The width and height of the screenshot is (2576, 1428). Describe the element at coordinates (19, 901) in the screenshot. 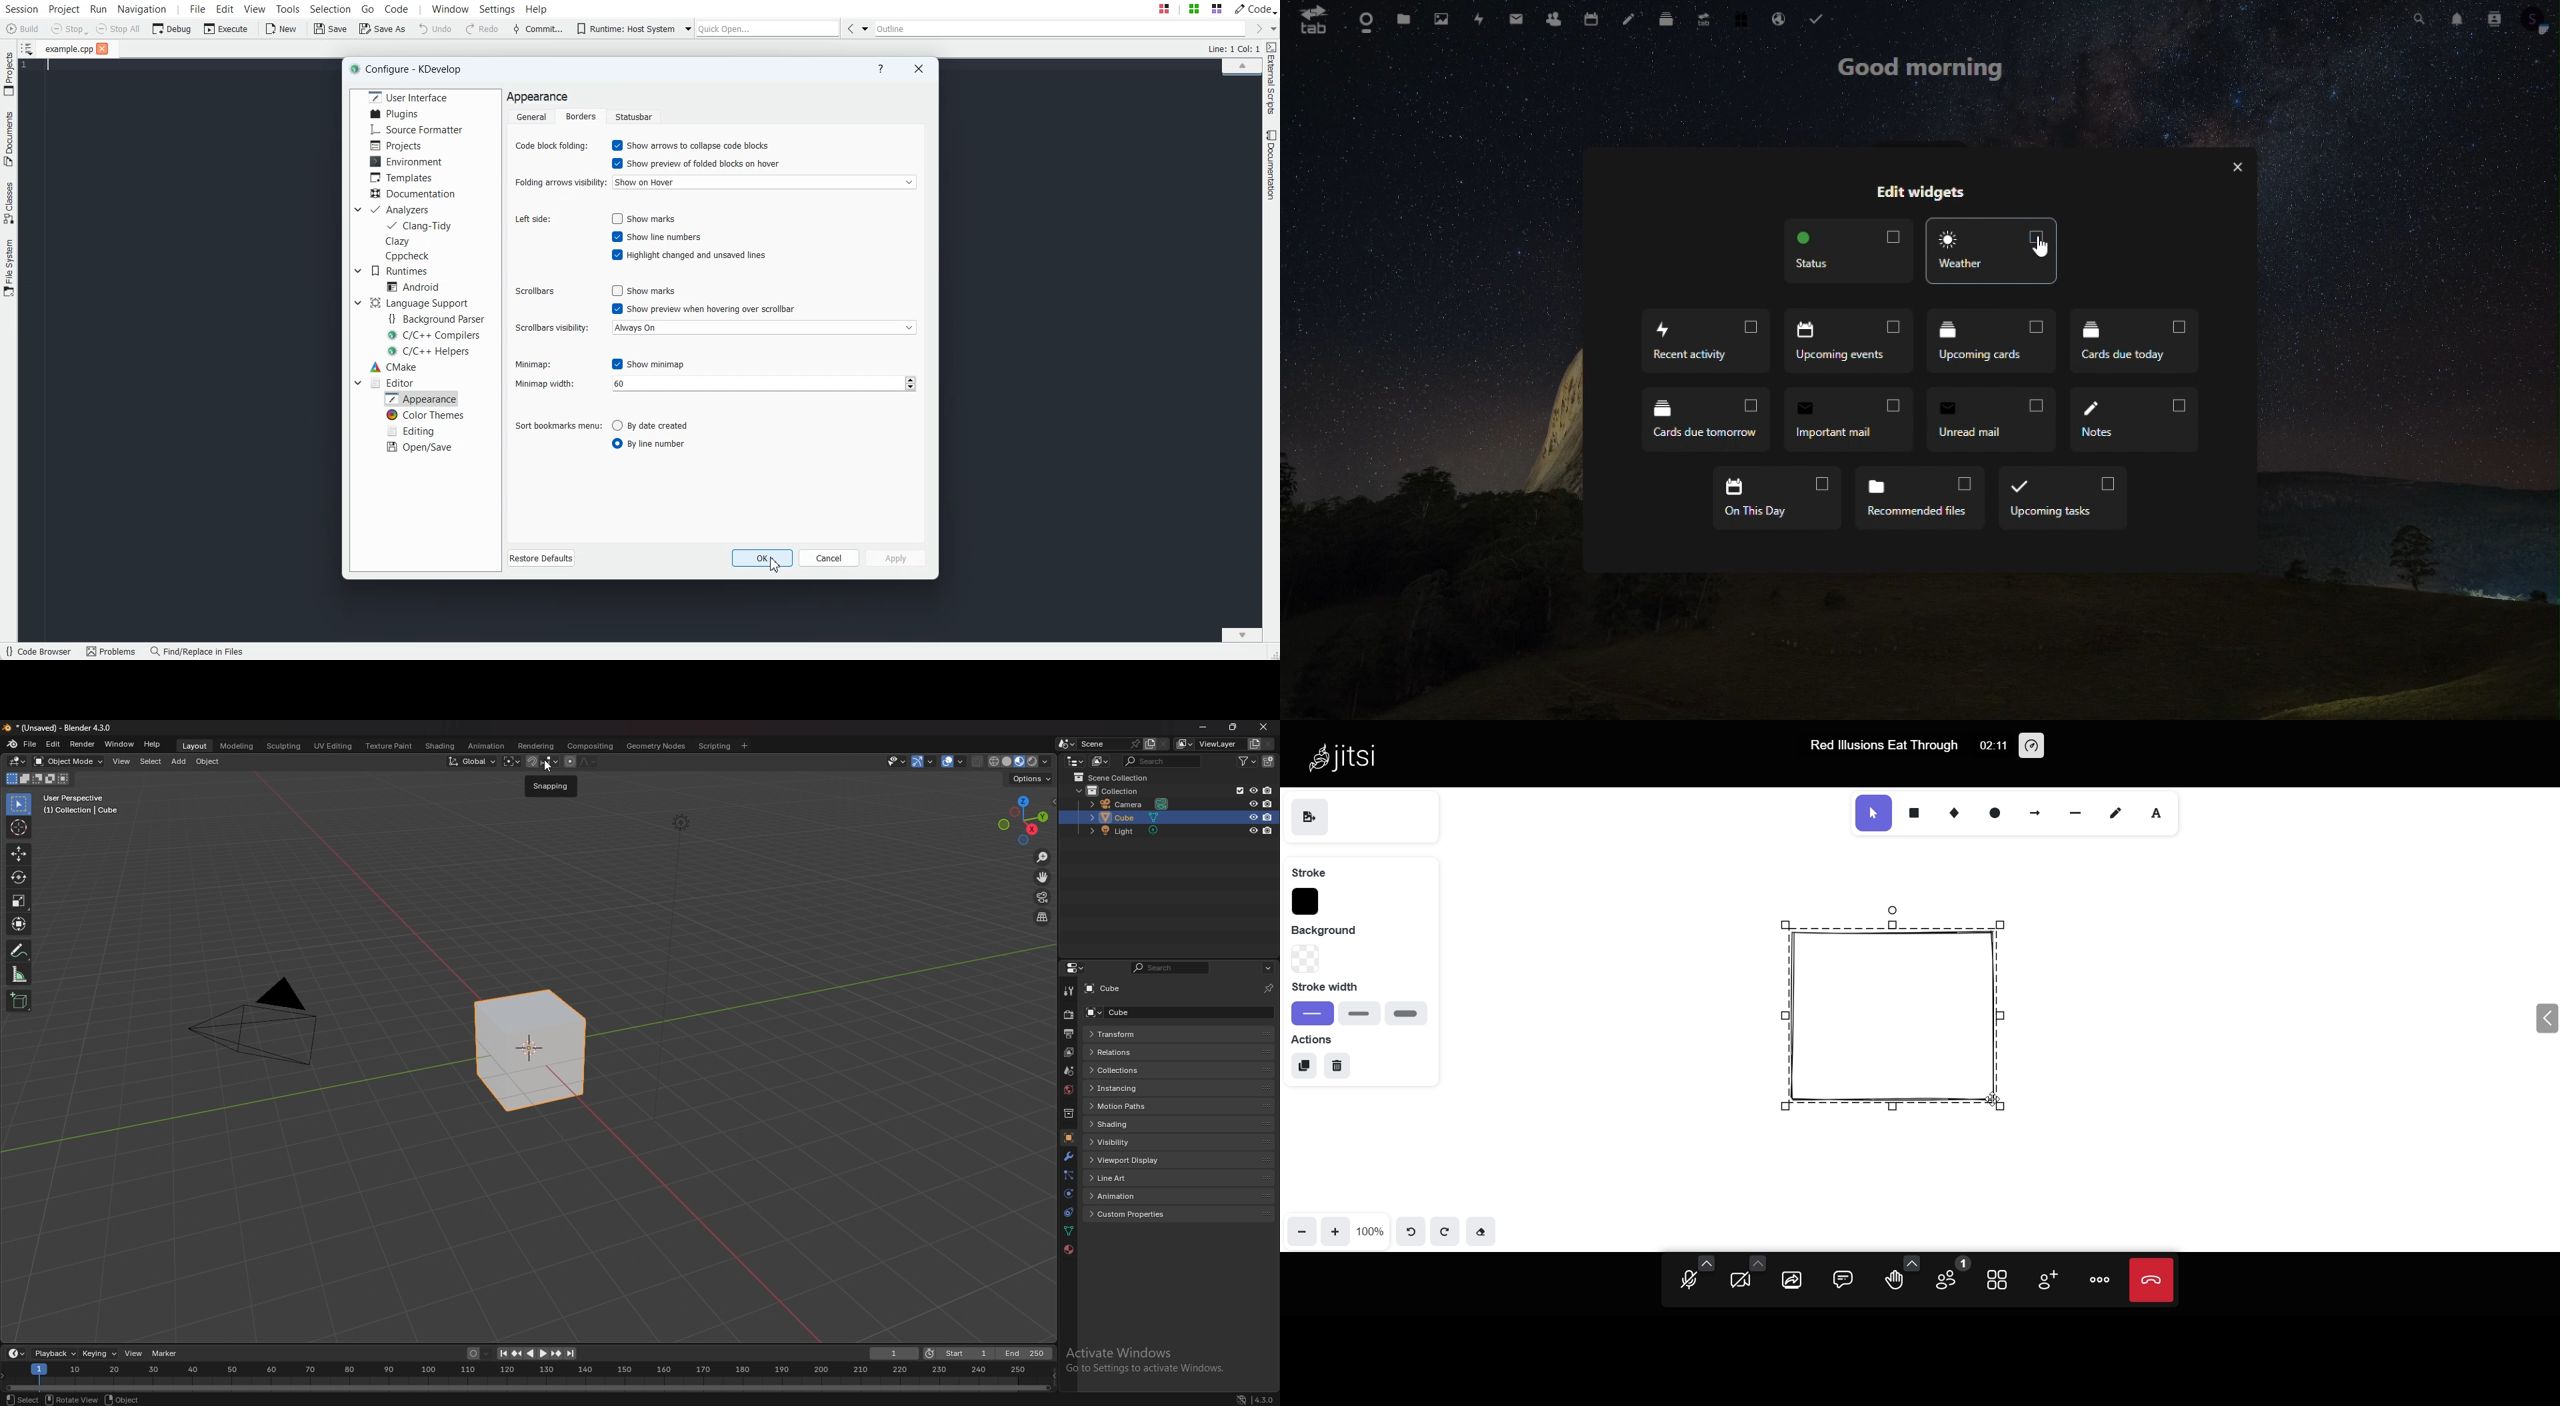

I see `scale` at that location.